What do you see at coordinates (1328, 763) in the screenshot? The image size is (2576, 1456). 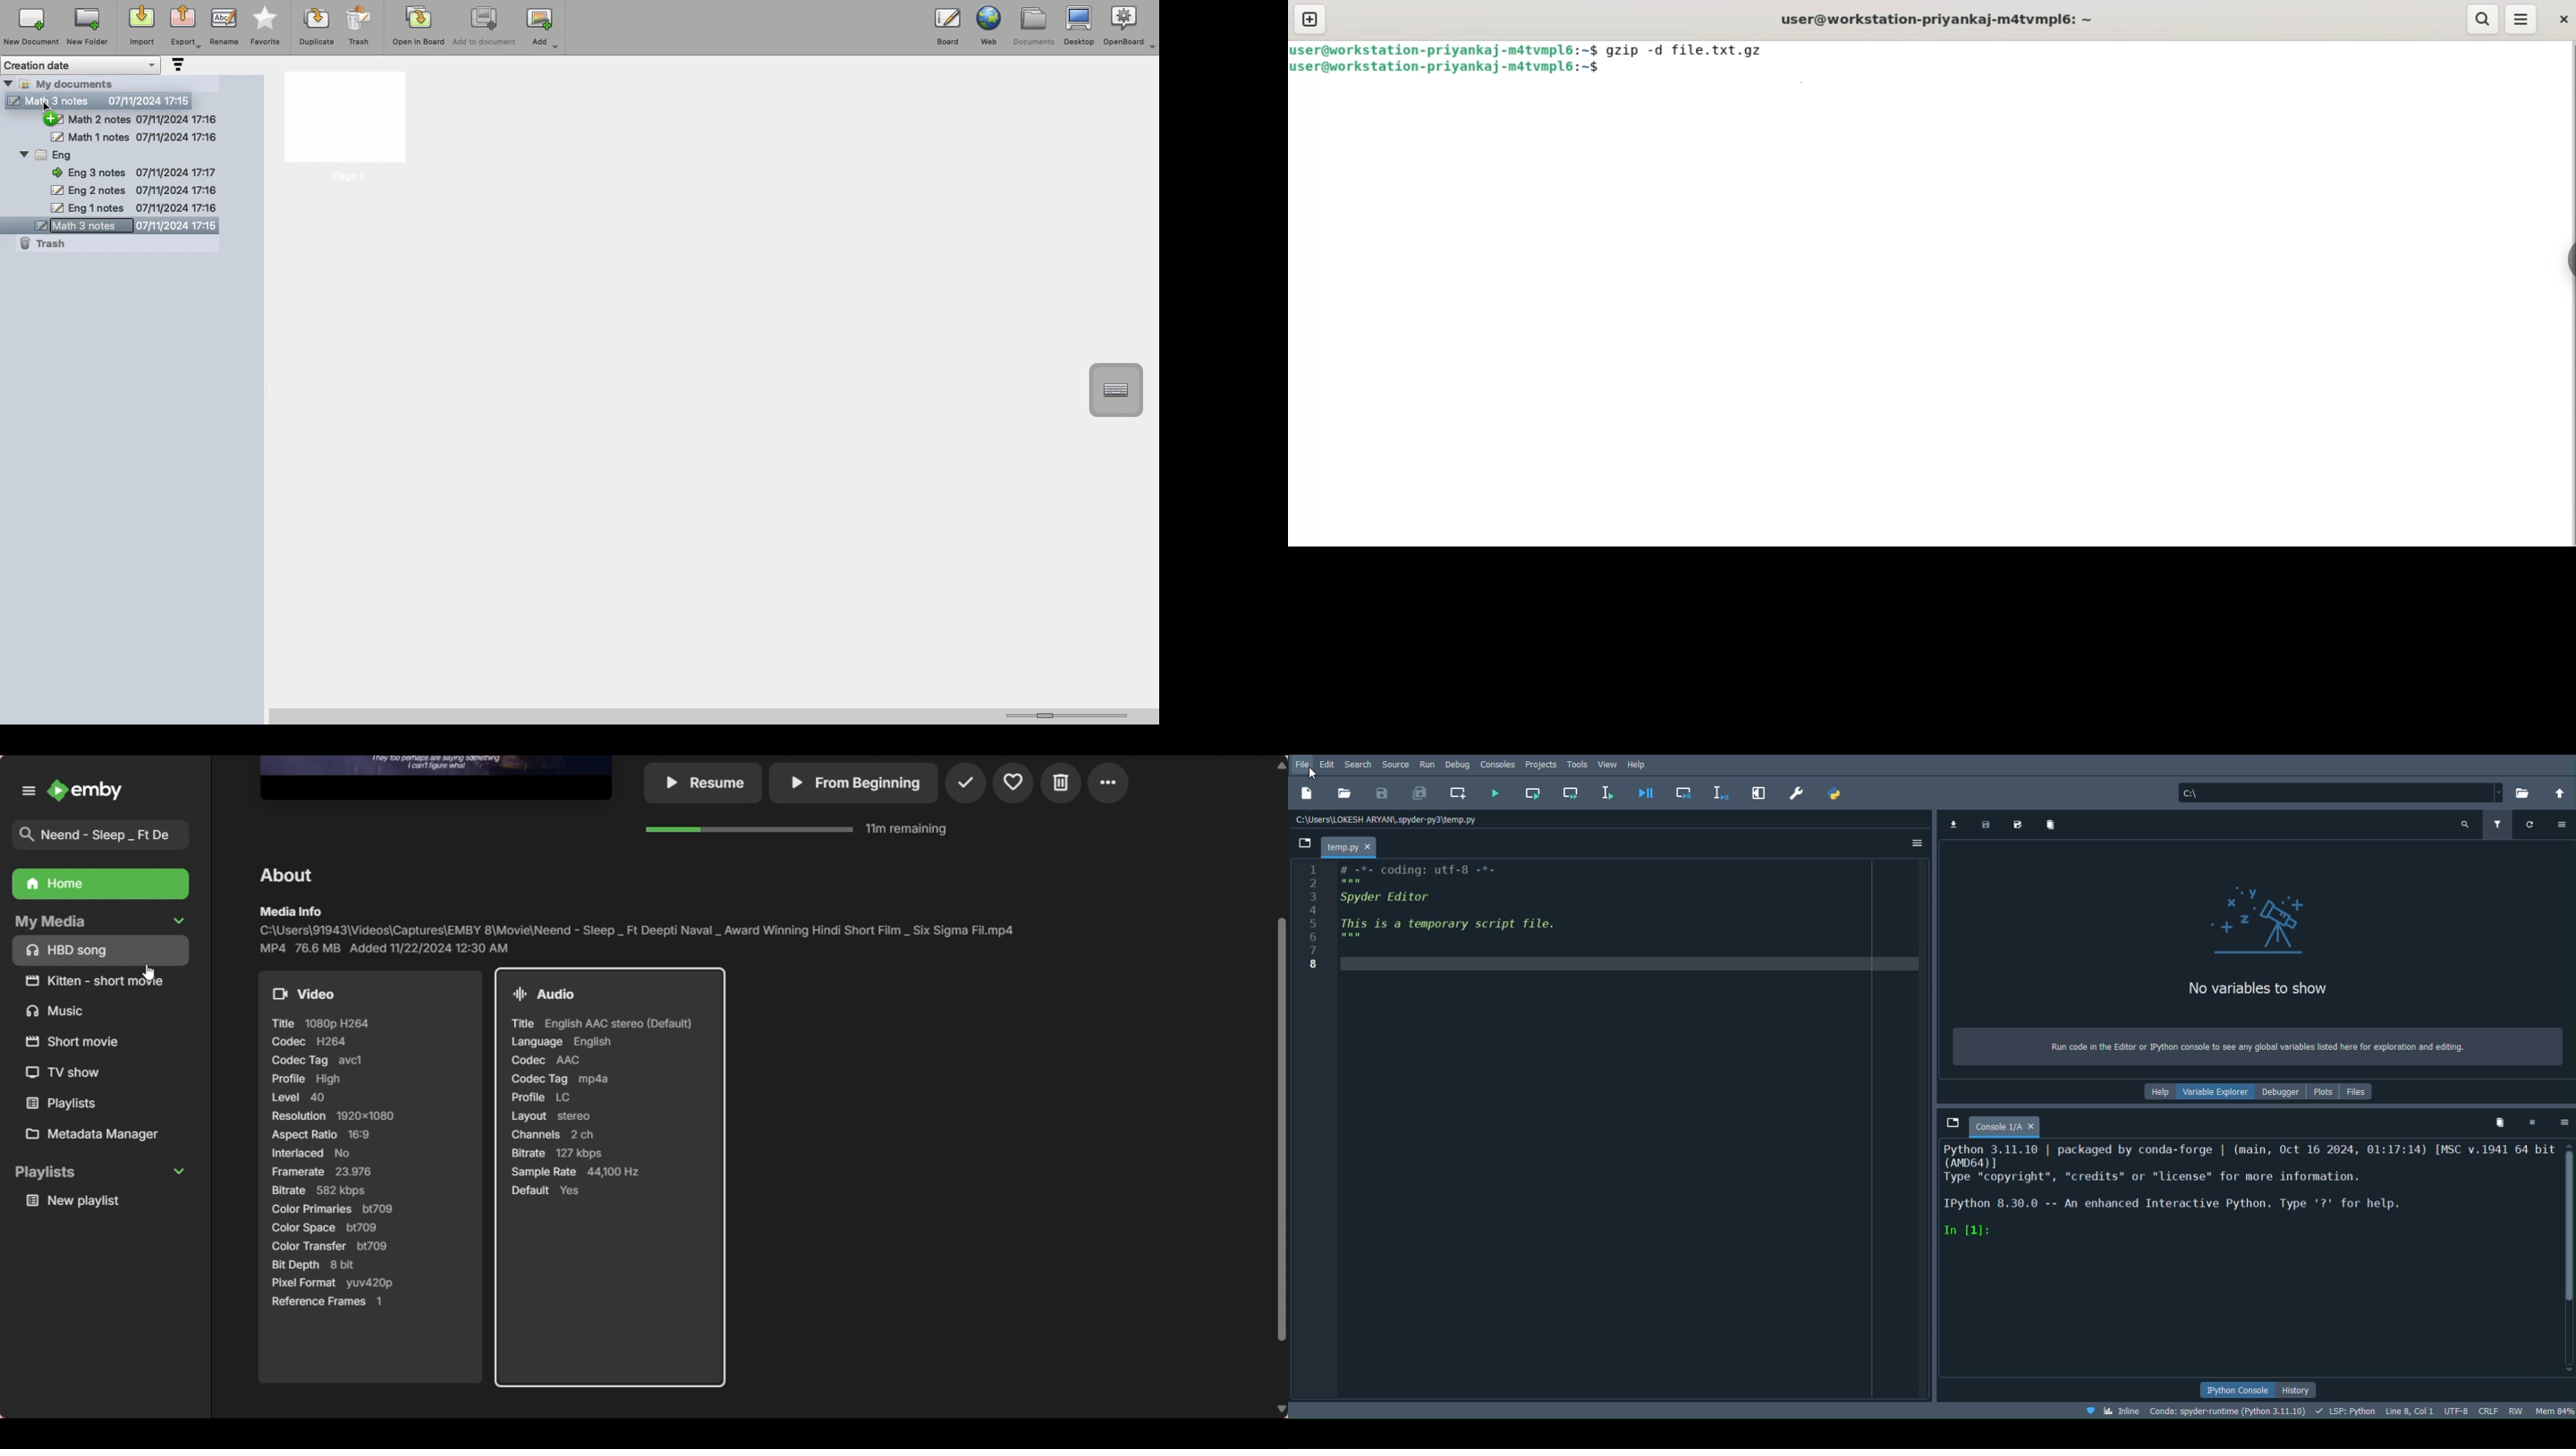 I see `Edit` at bounding box center [1328, 763].